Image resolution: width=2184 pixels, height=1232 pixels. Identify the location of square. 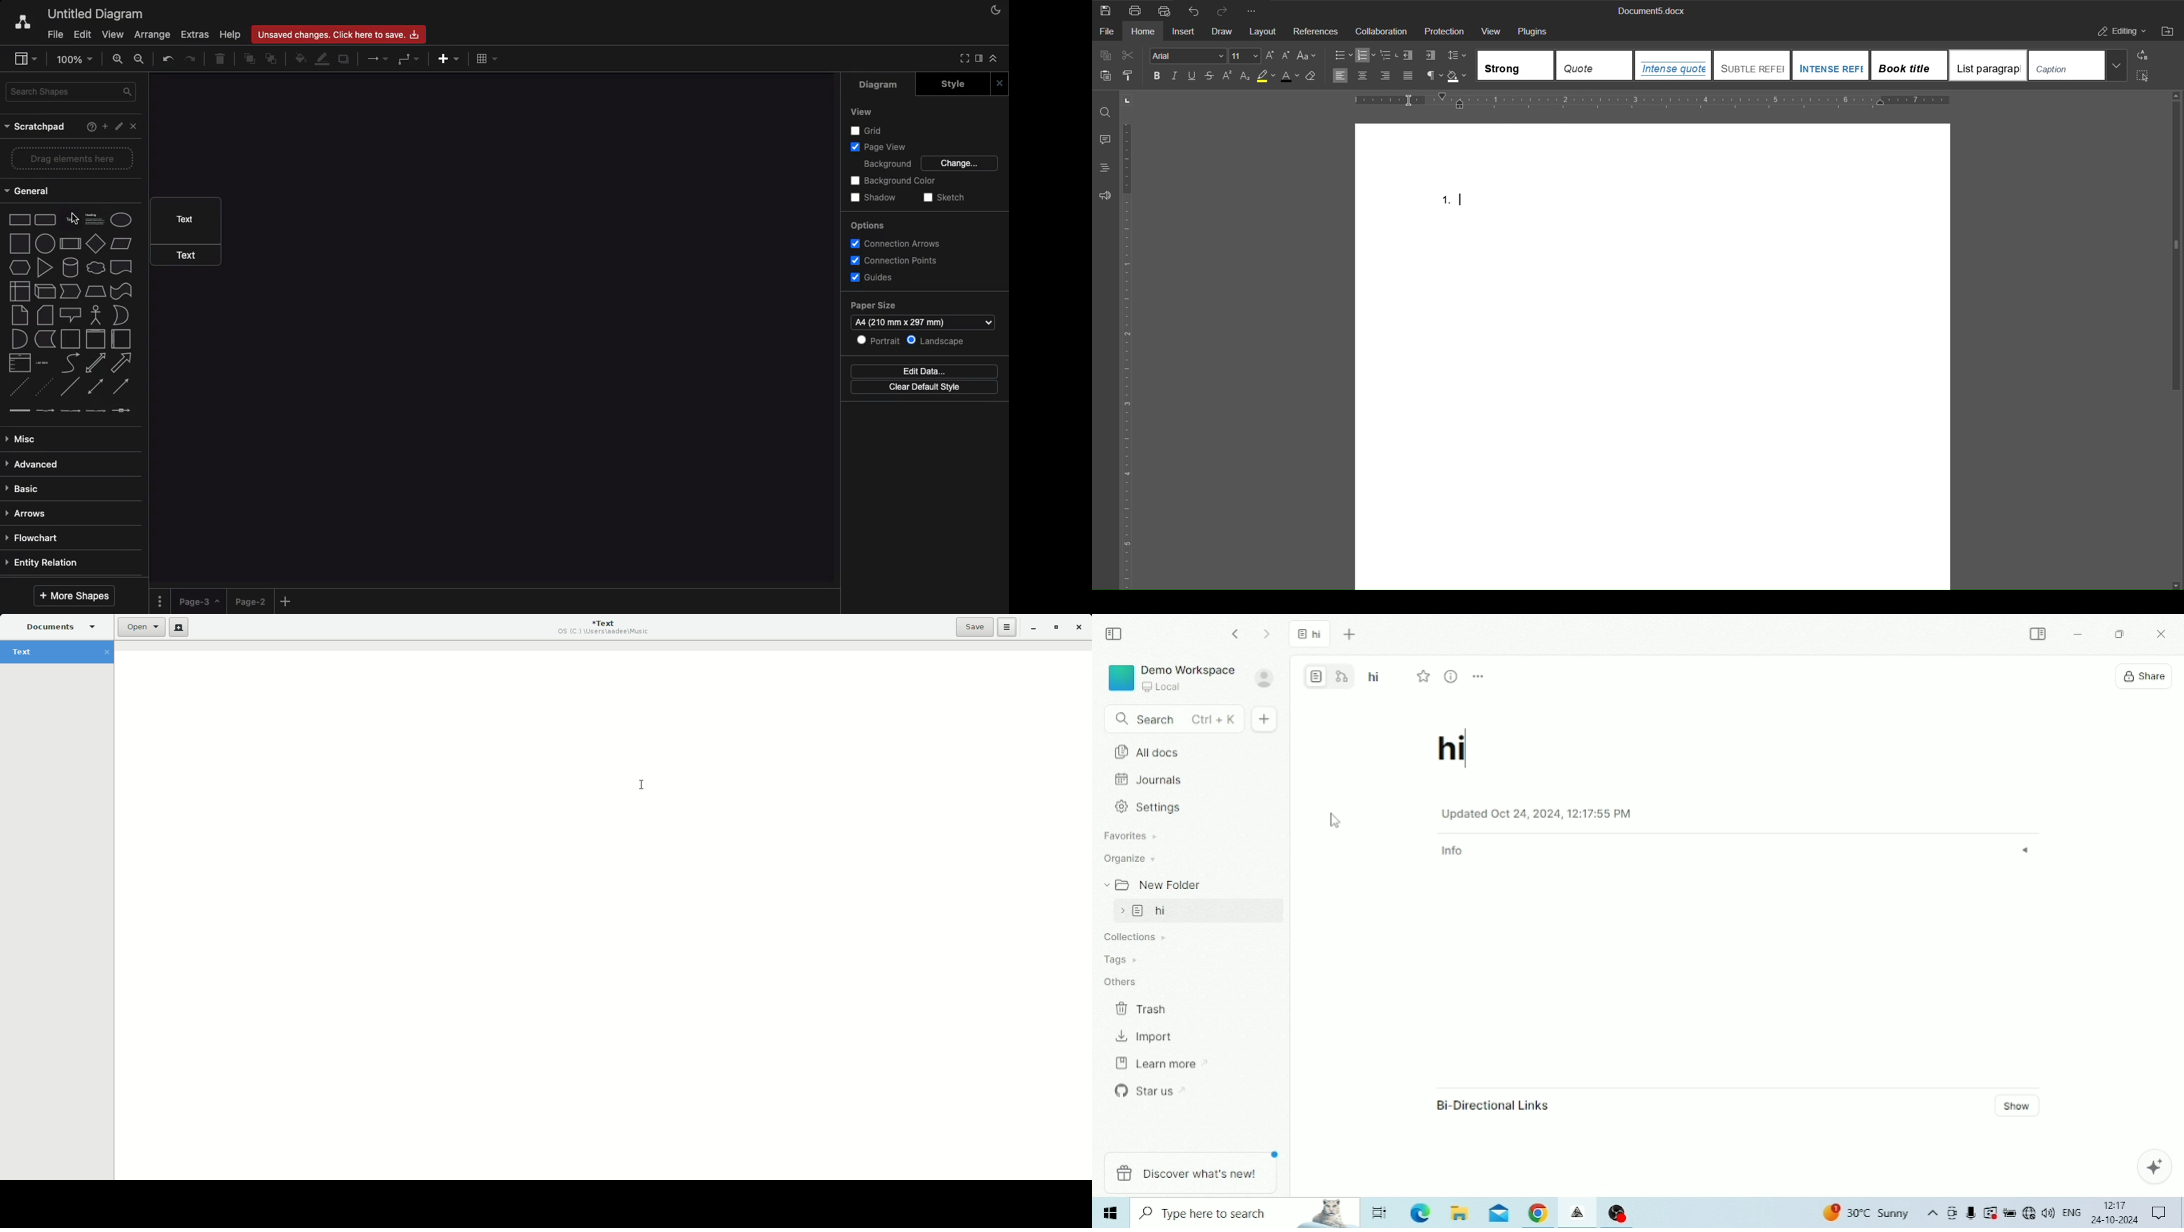
(20, 243).